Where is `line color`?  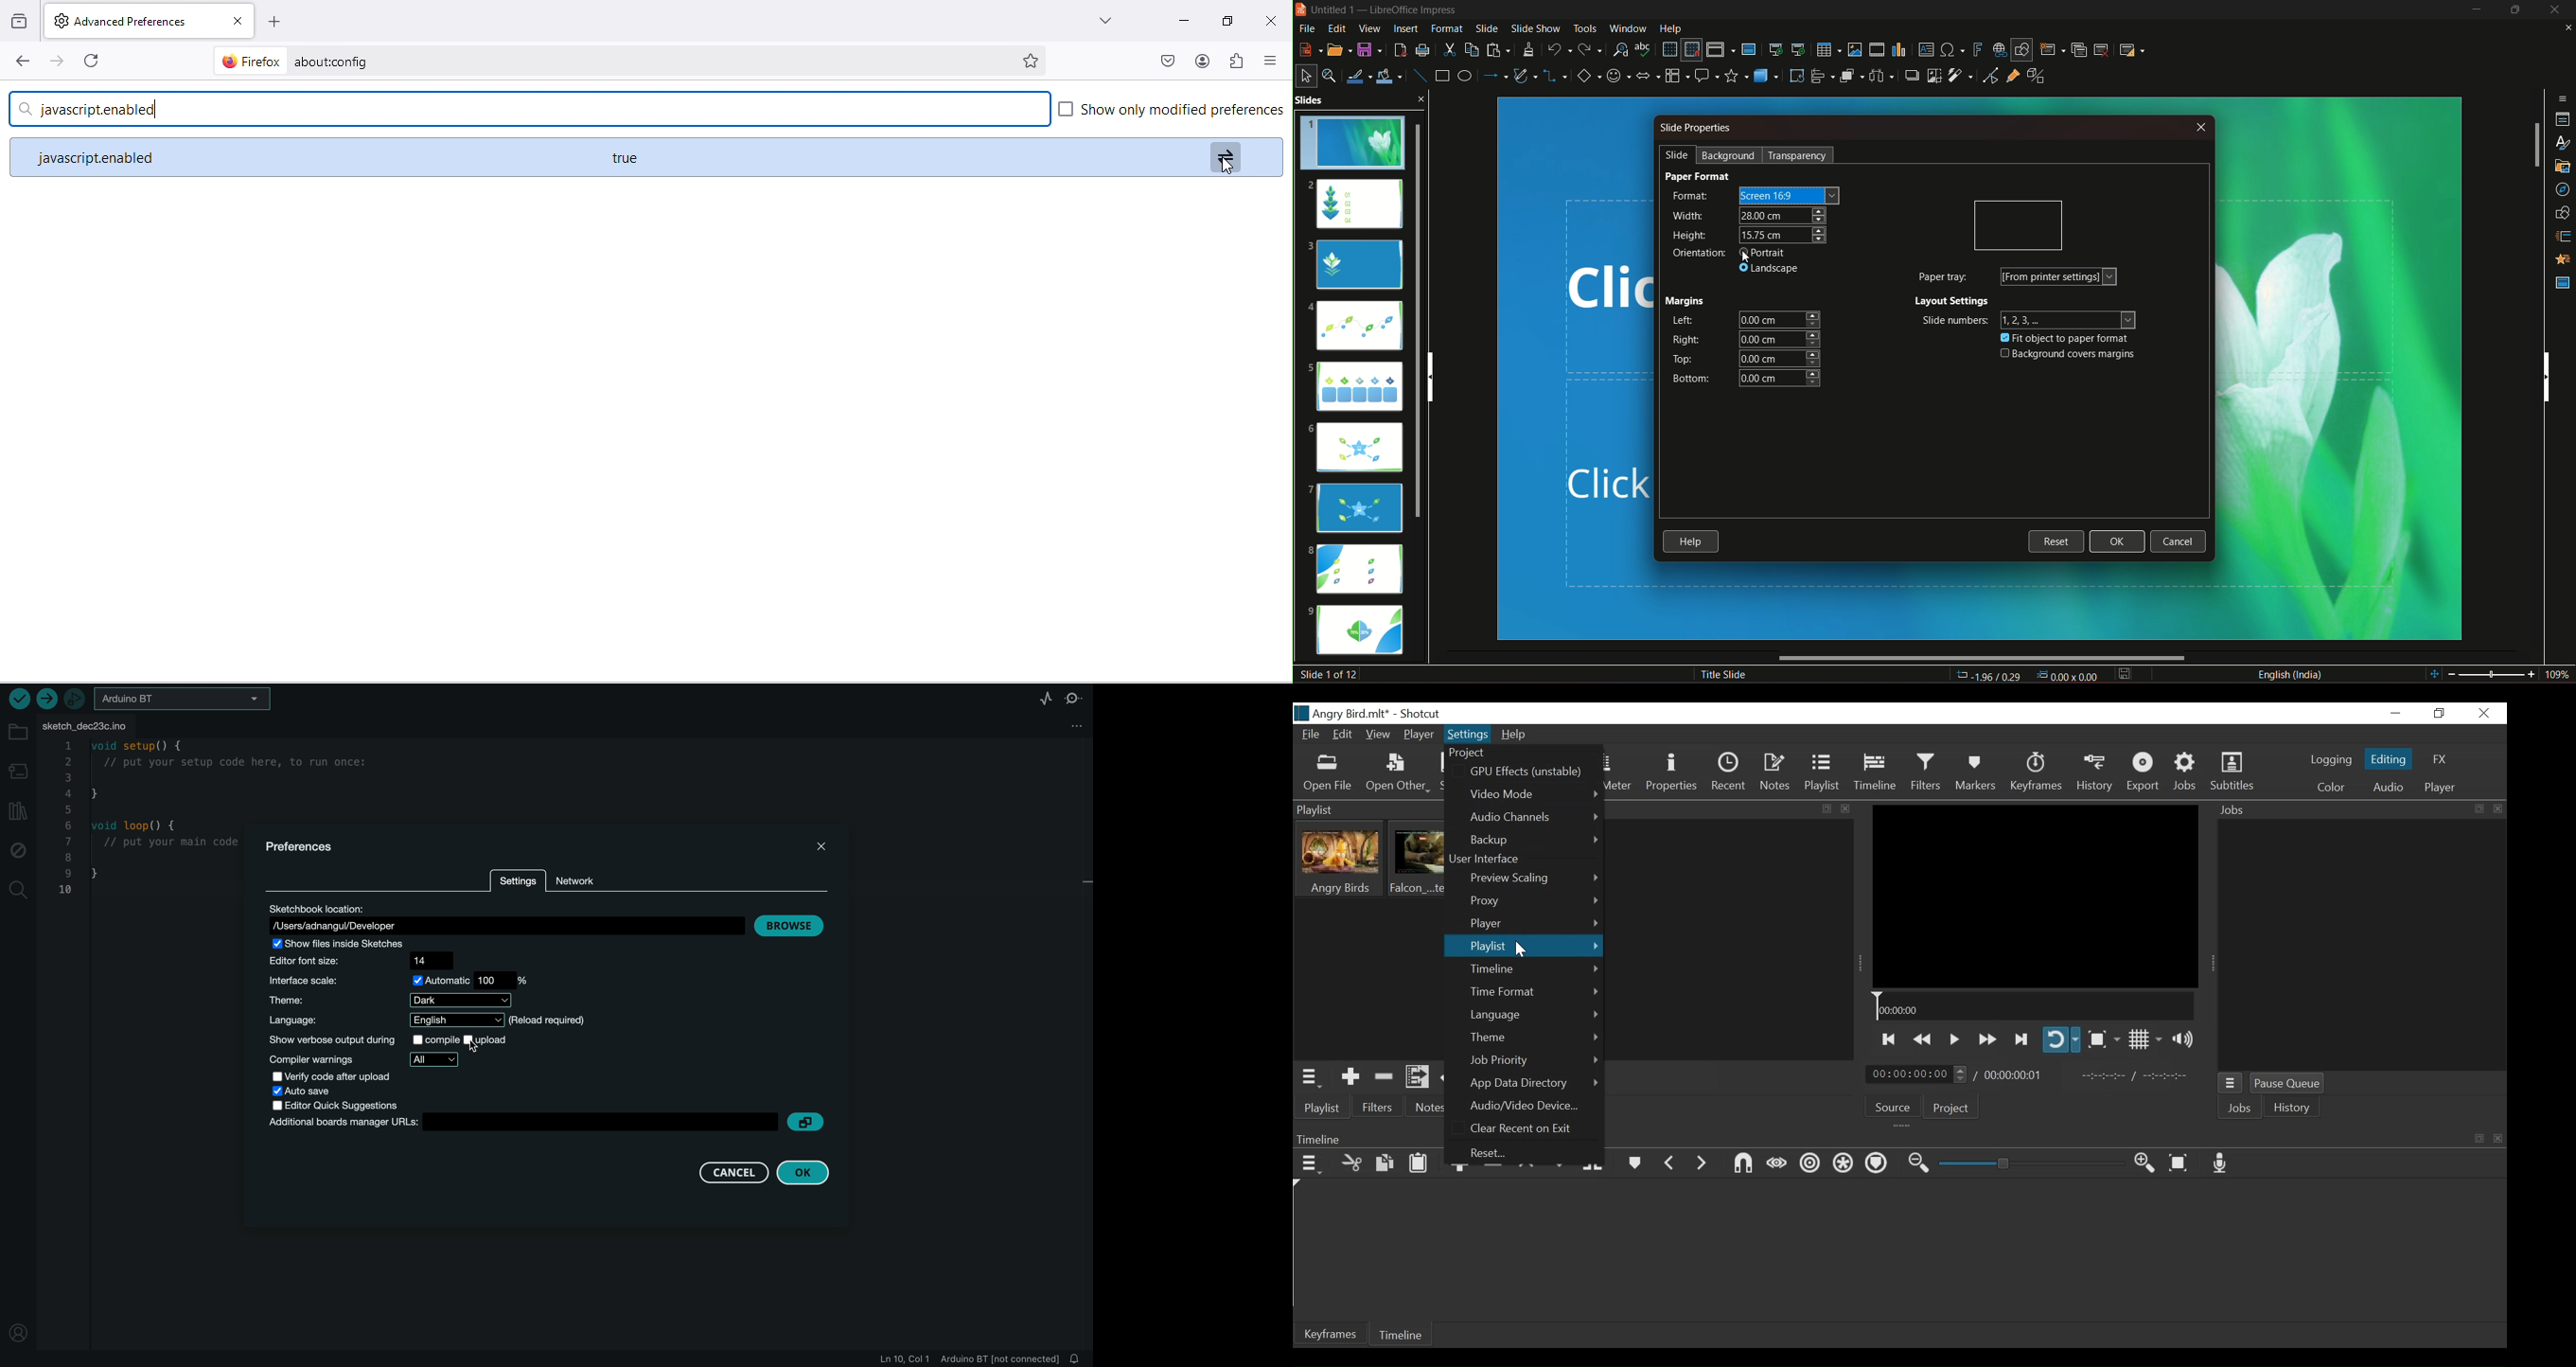
line color is located at coordinates (1360, 75).